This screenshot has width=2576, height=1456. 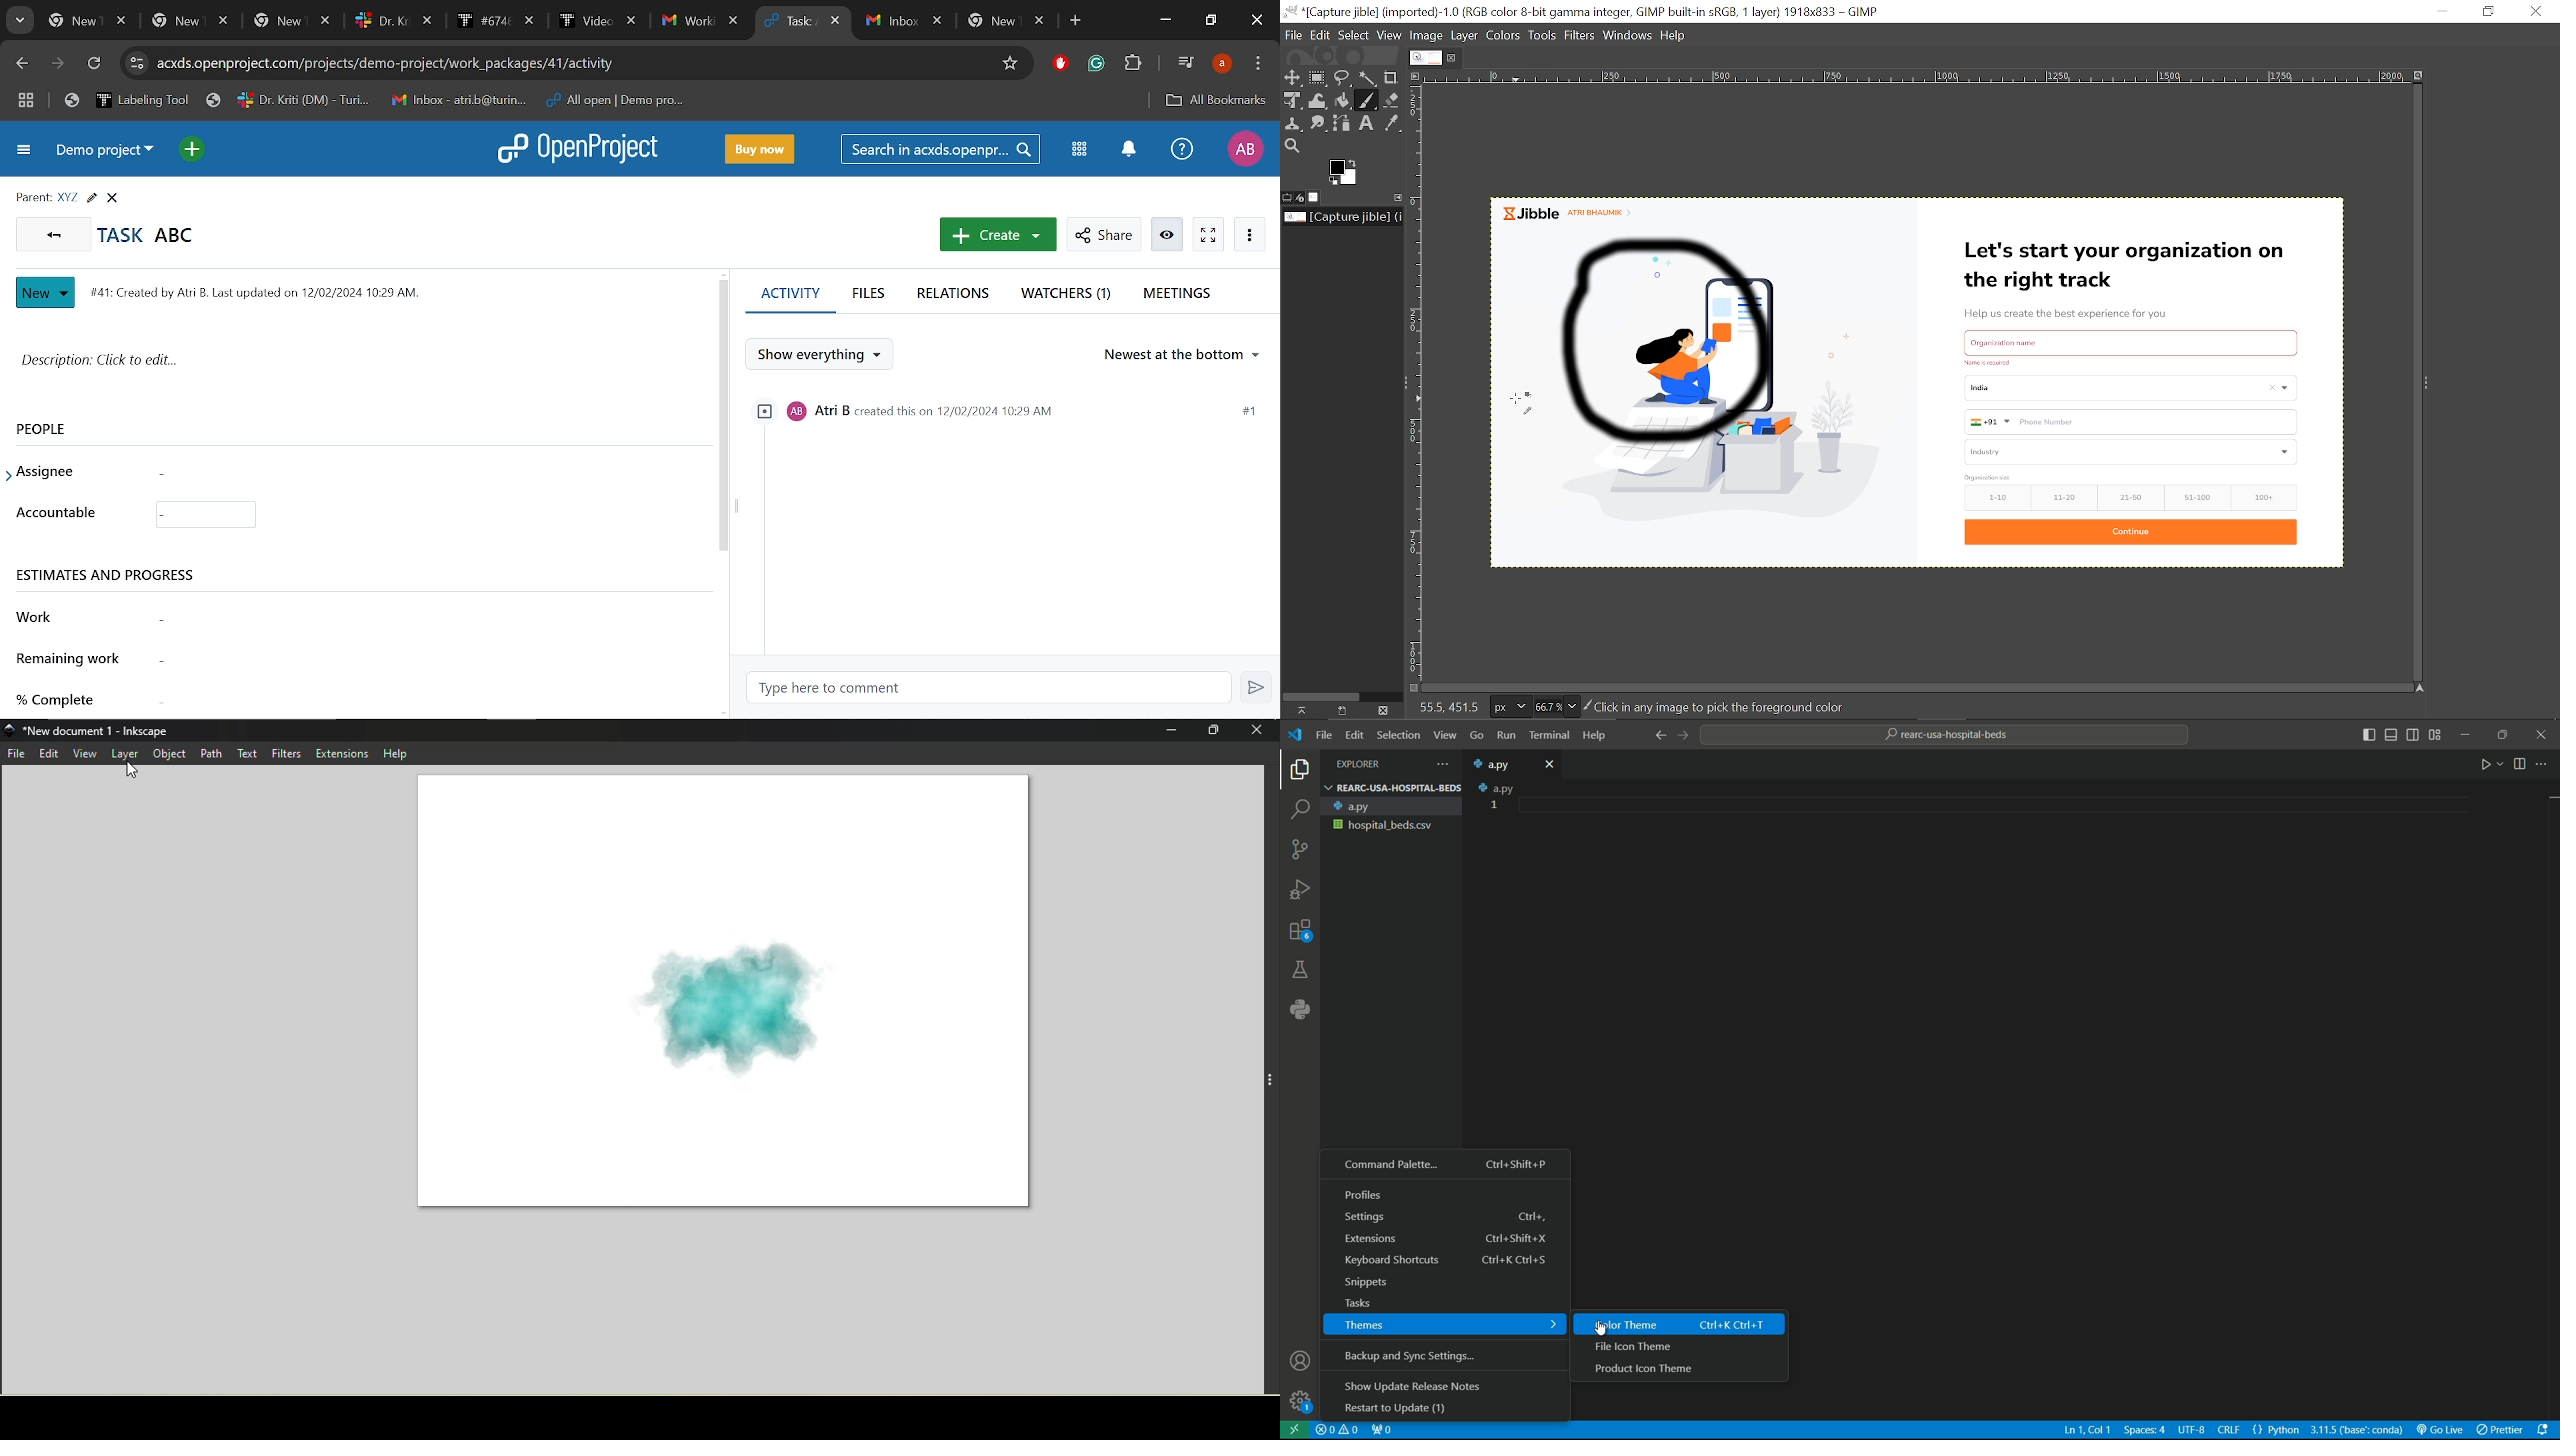 What do you see at coordinates (1439, 764) in the screenshot?
I see `more actions` at bounding box center [1439, 764].